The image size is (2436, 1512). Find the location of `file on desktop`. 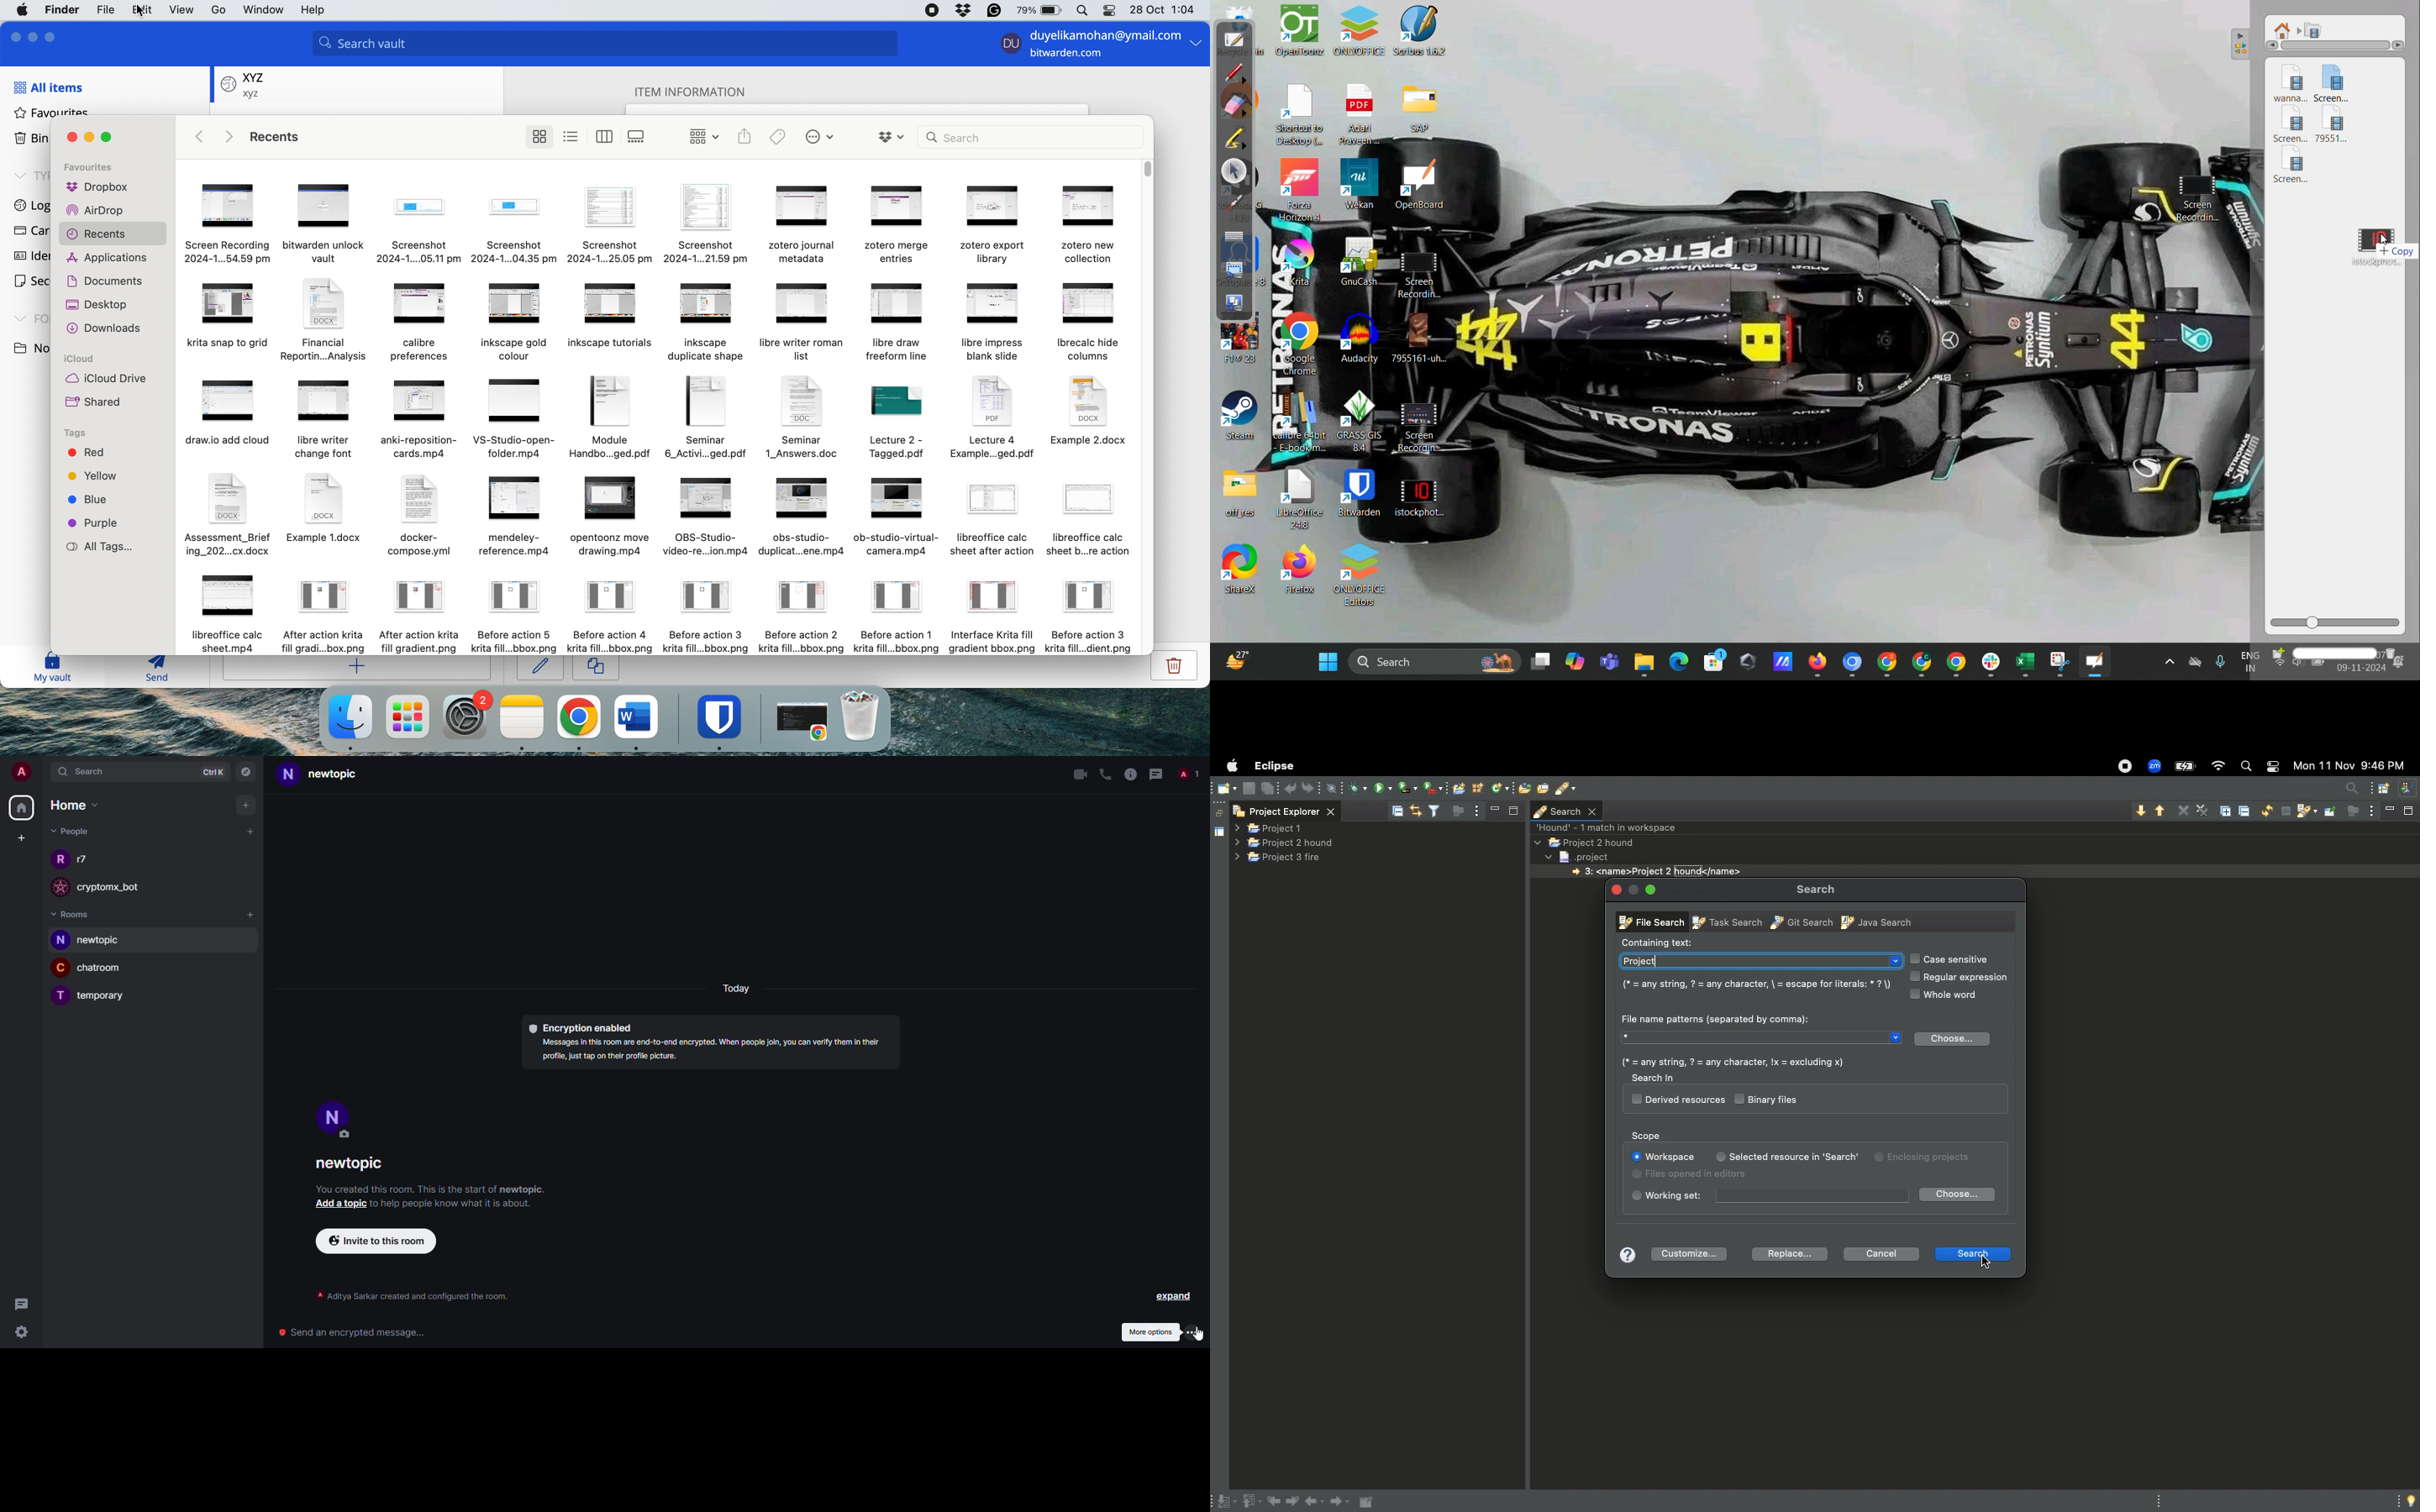

file on desktop is located at coordinates (1241, 496).